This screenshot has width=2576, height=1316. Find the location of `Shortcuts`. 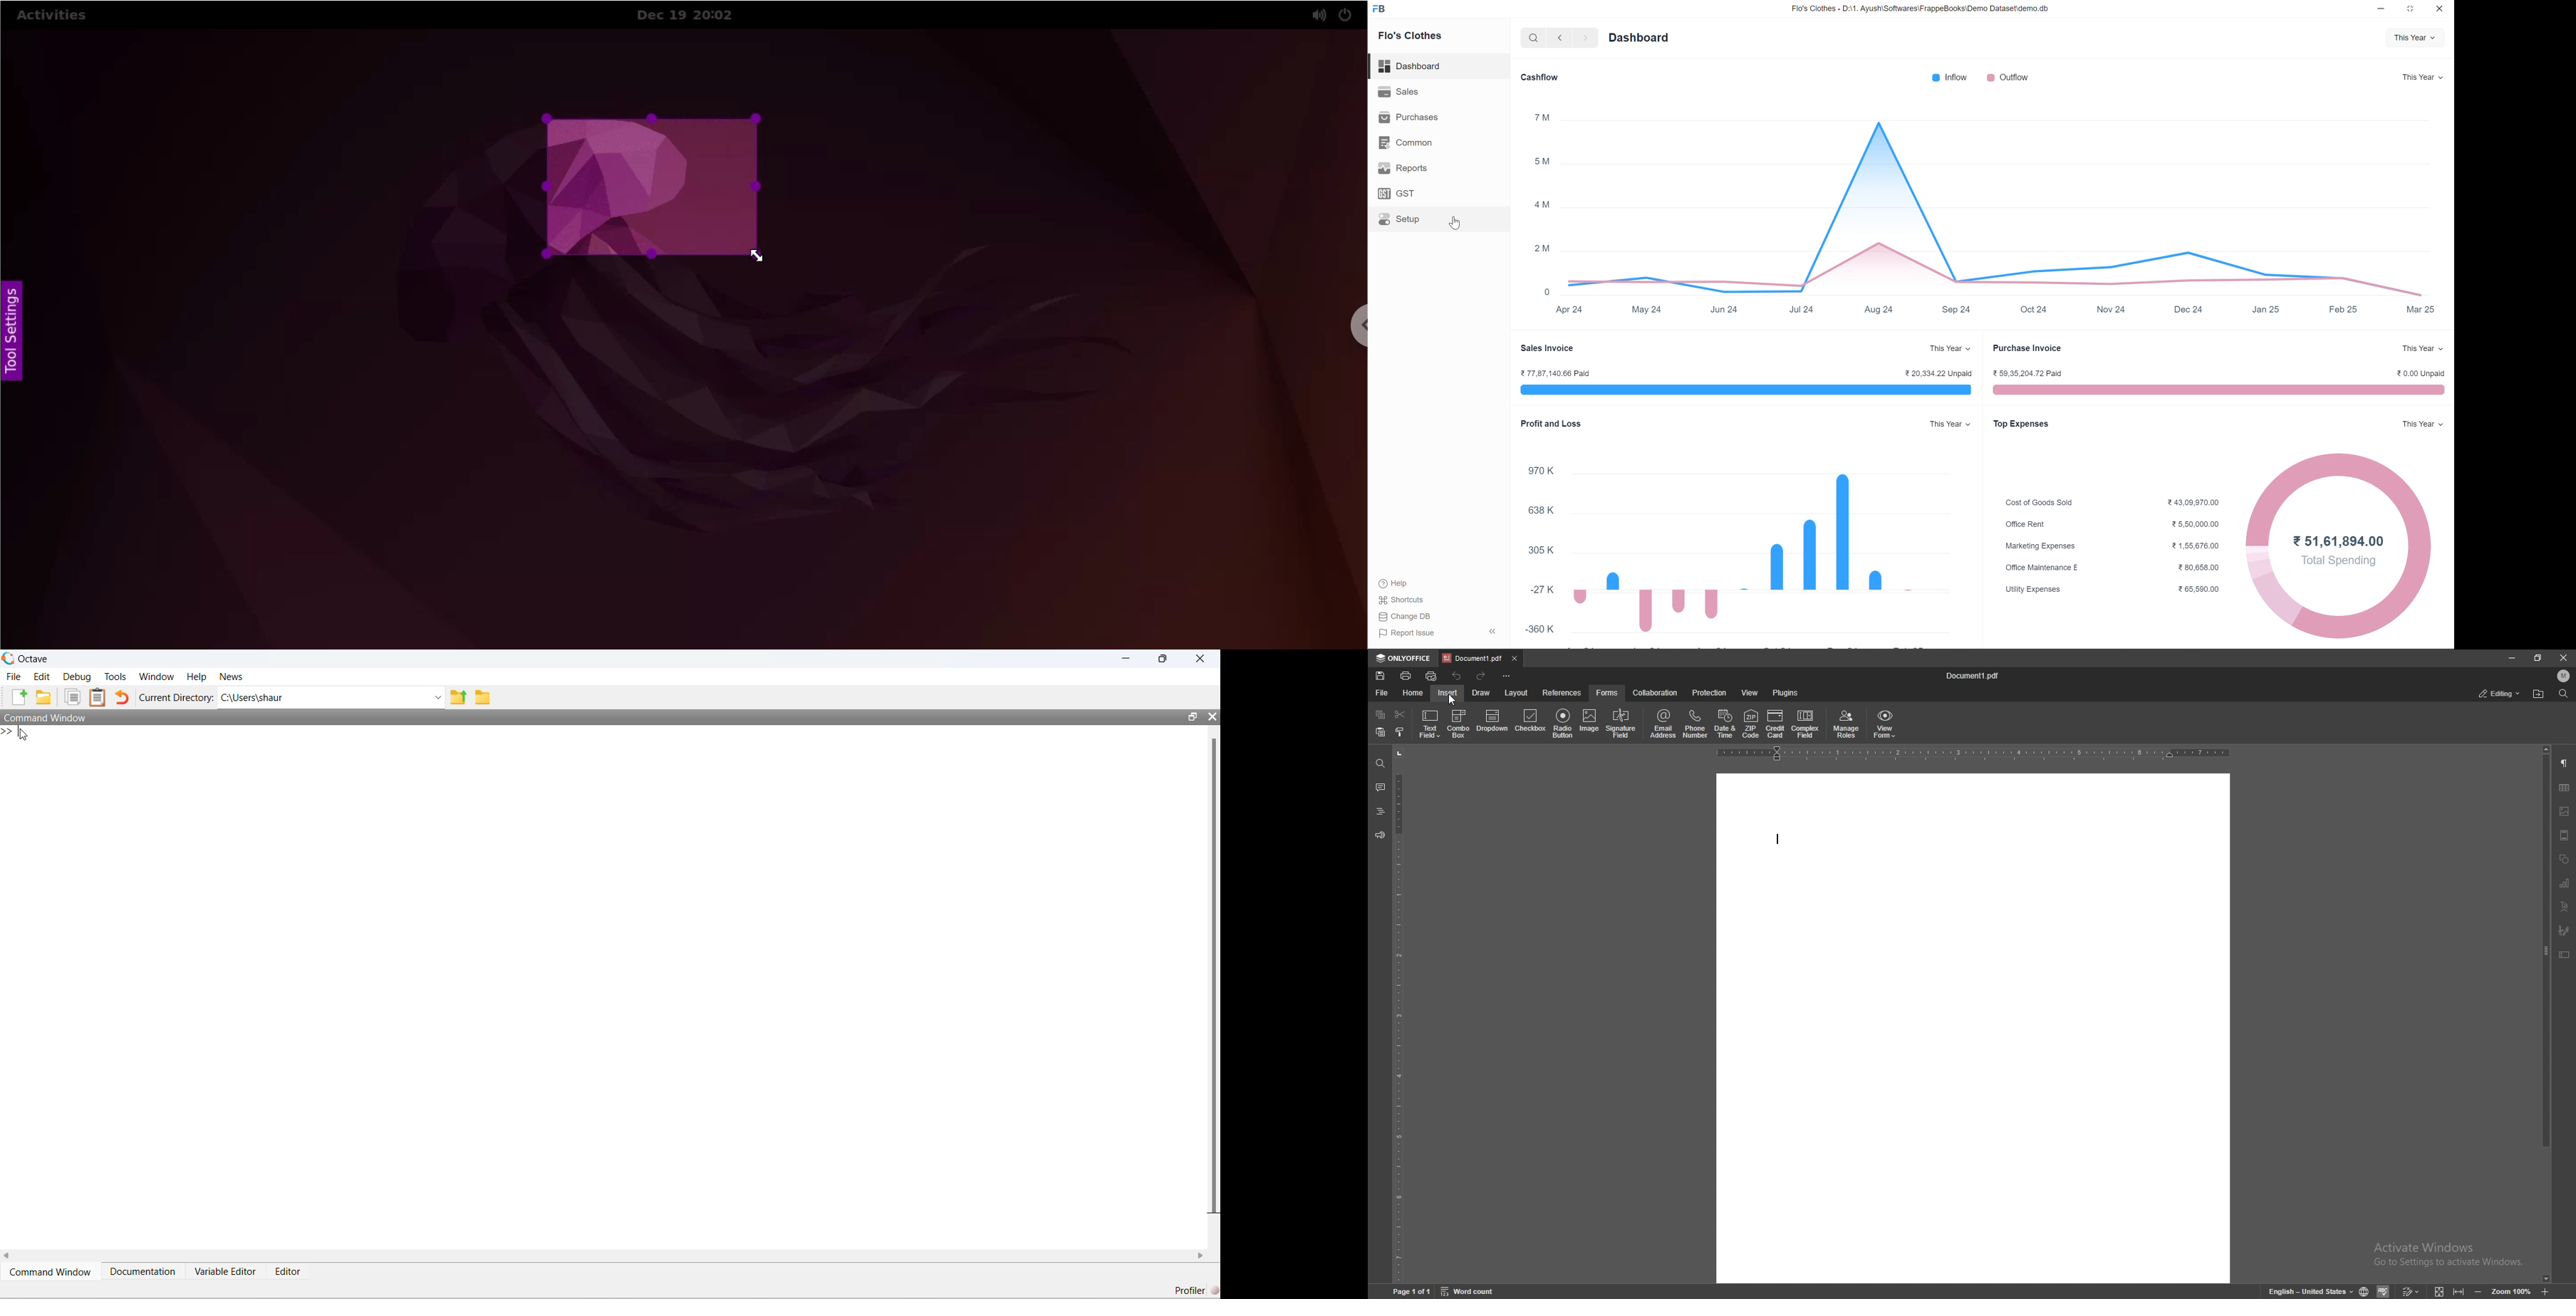

Shortcuts is located at coordinates (1403, 600).